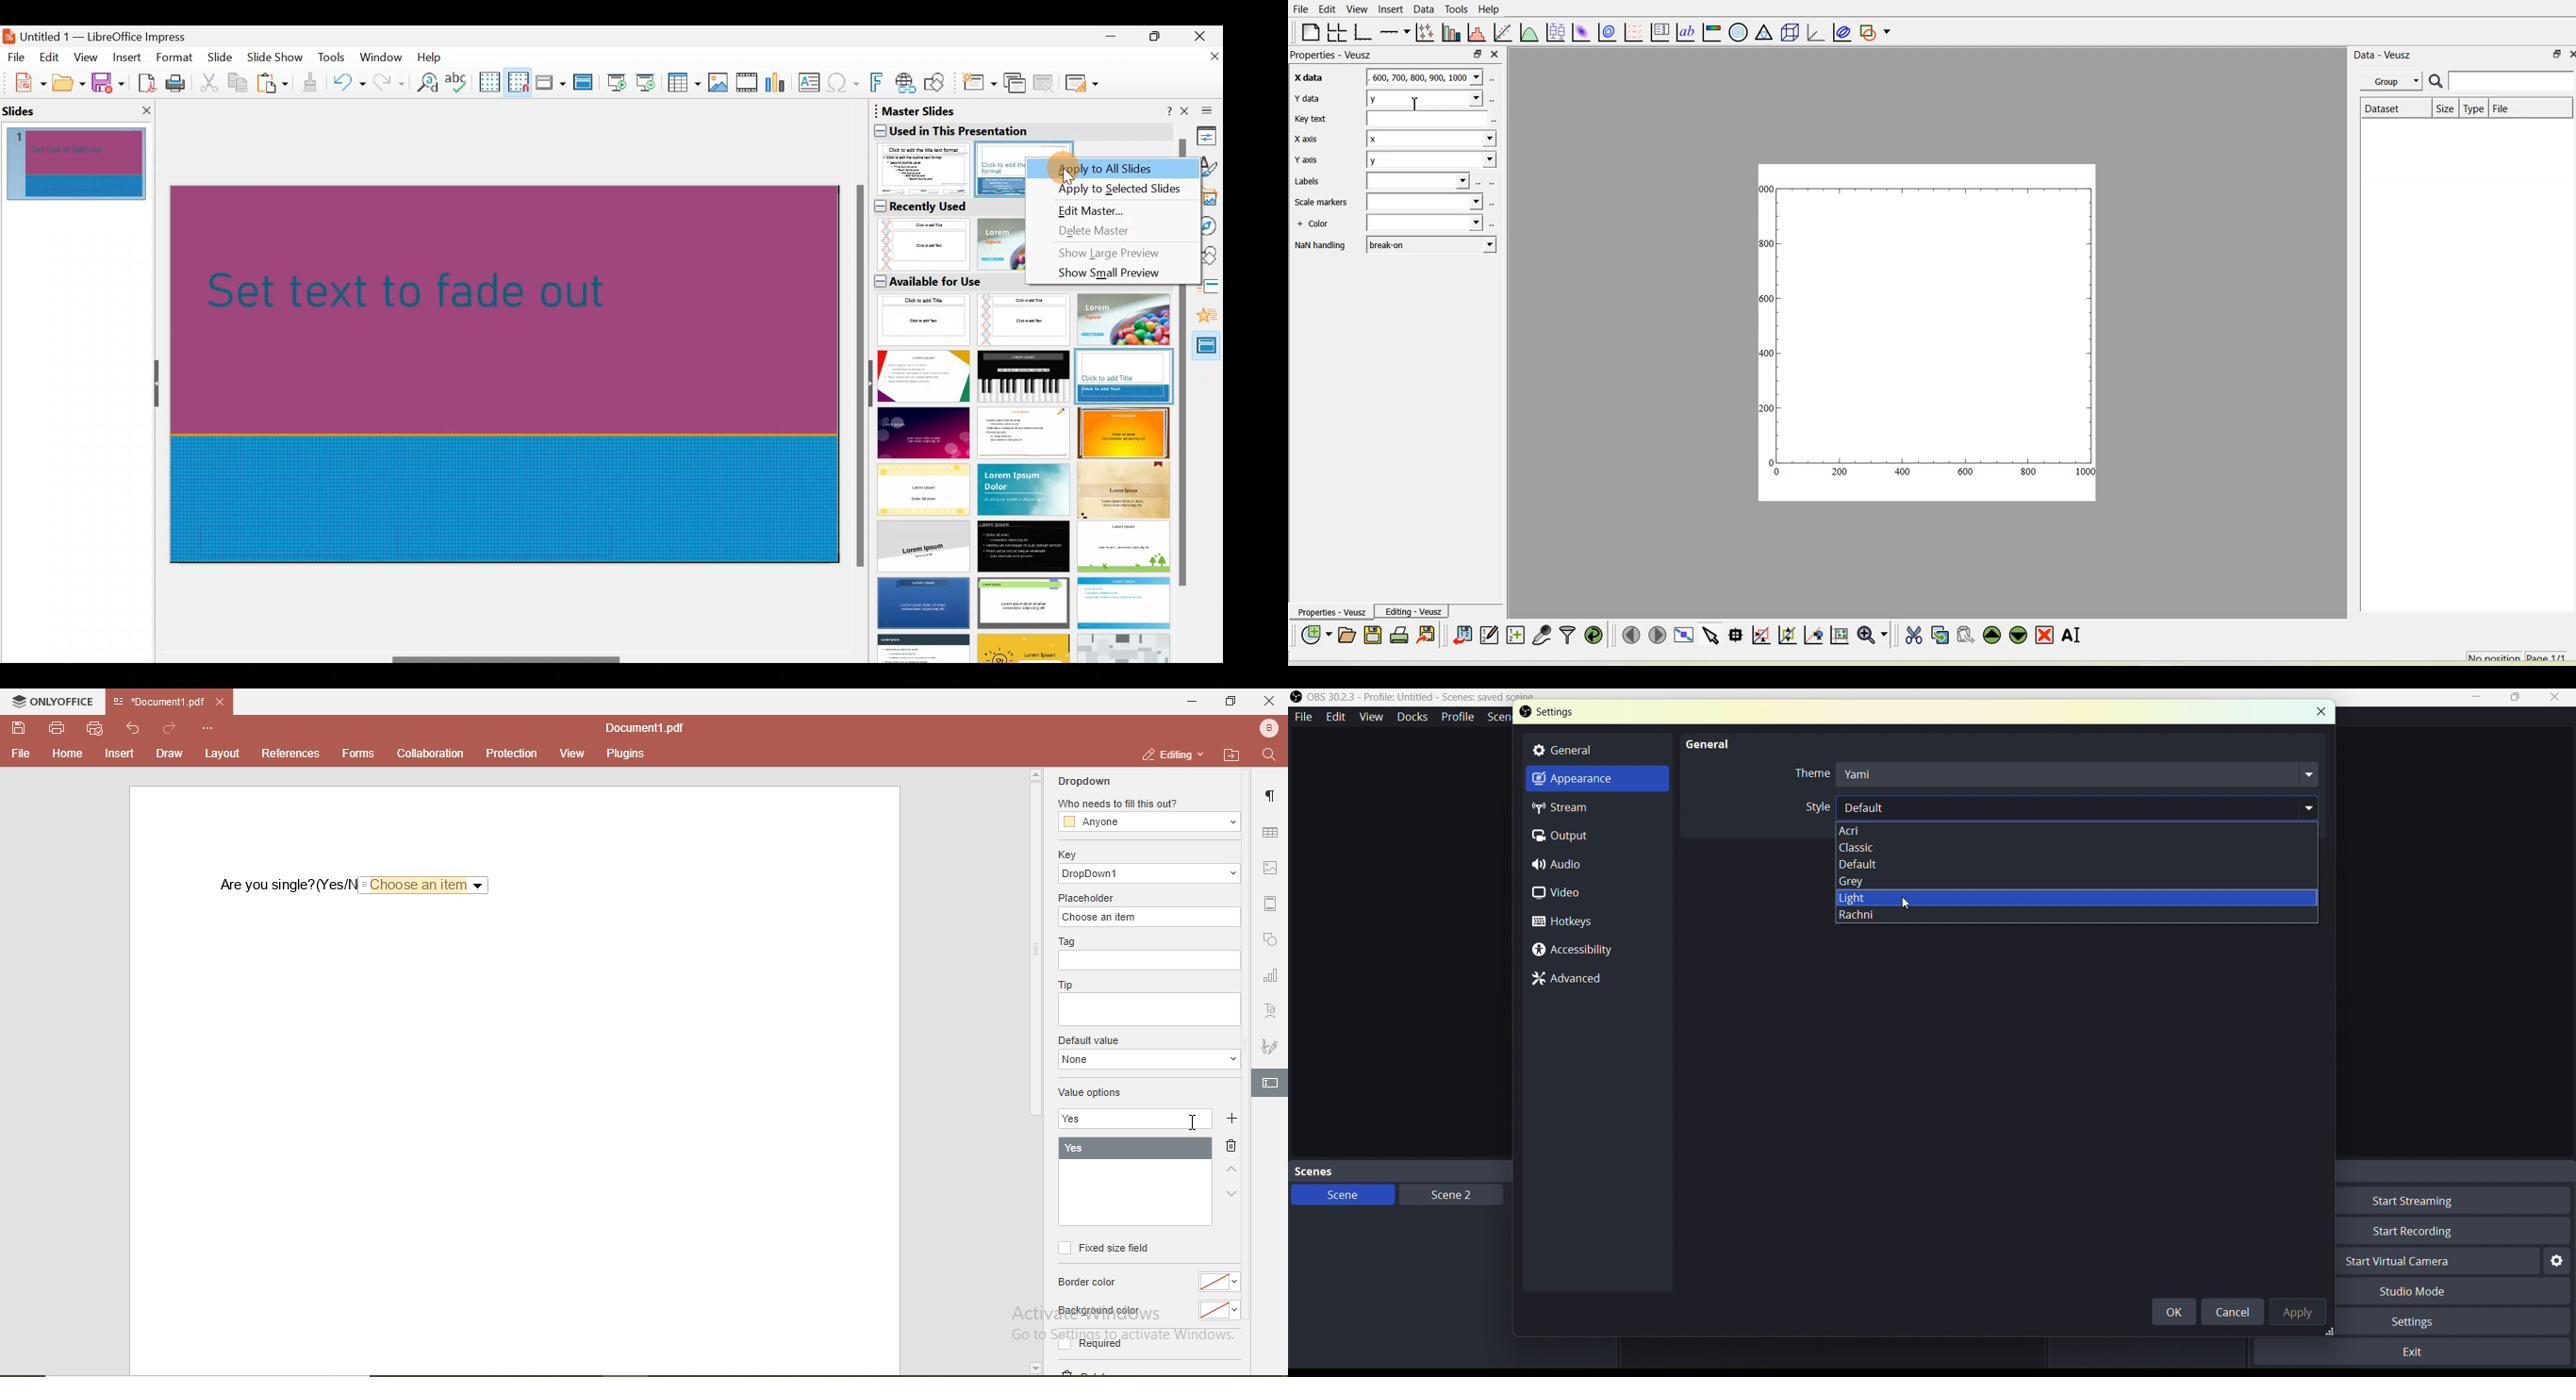  I want to click on Display views, so click(550, 82).